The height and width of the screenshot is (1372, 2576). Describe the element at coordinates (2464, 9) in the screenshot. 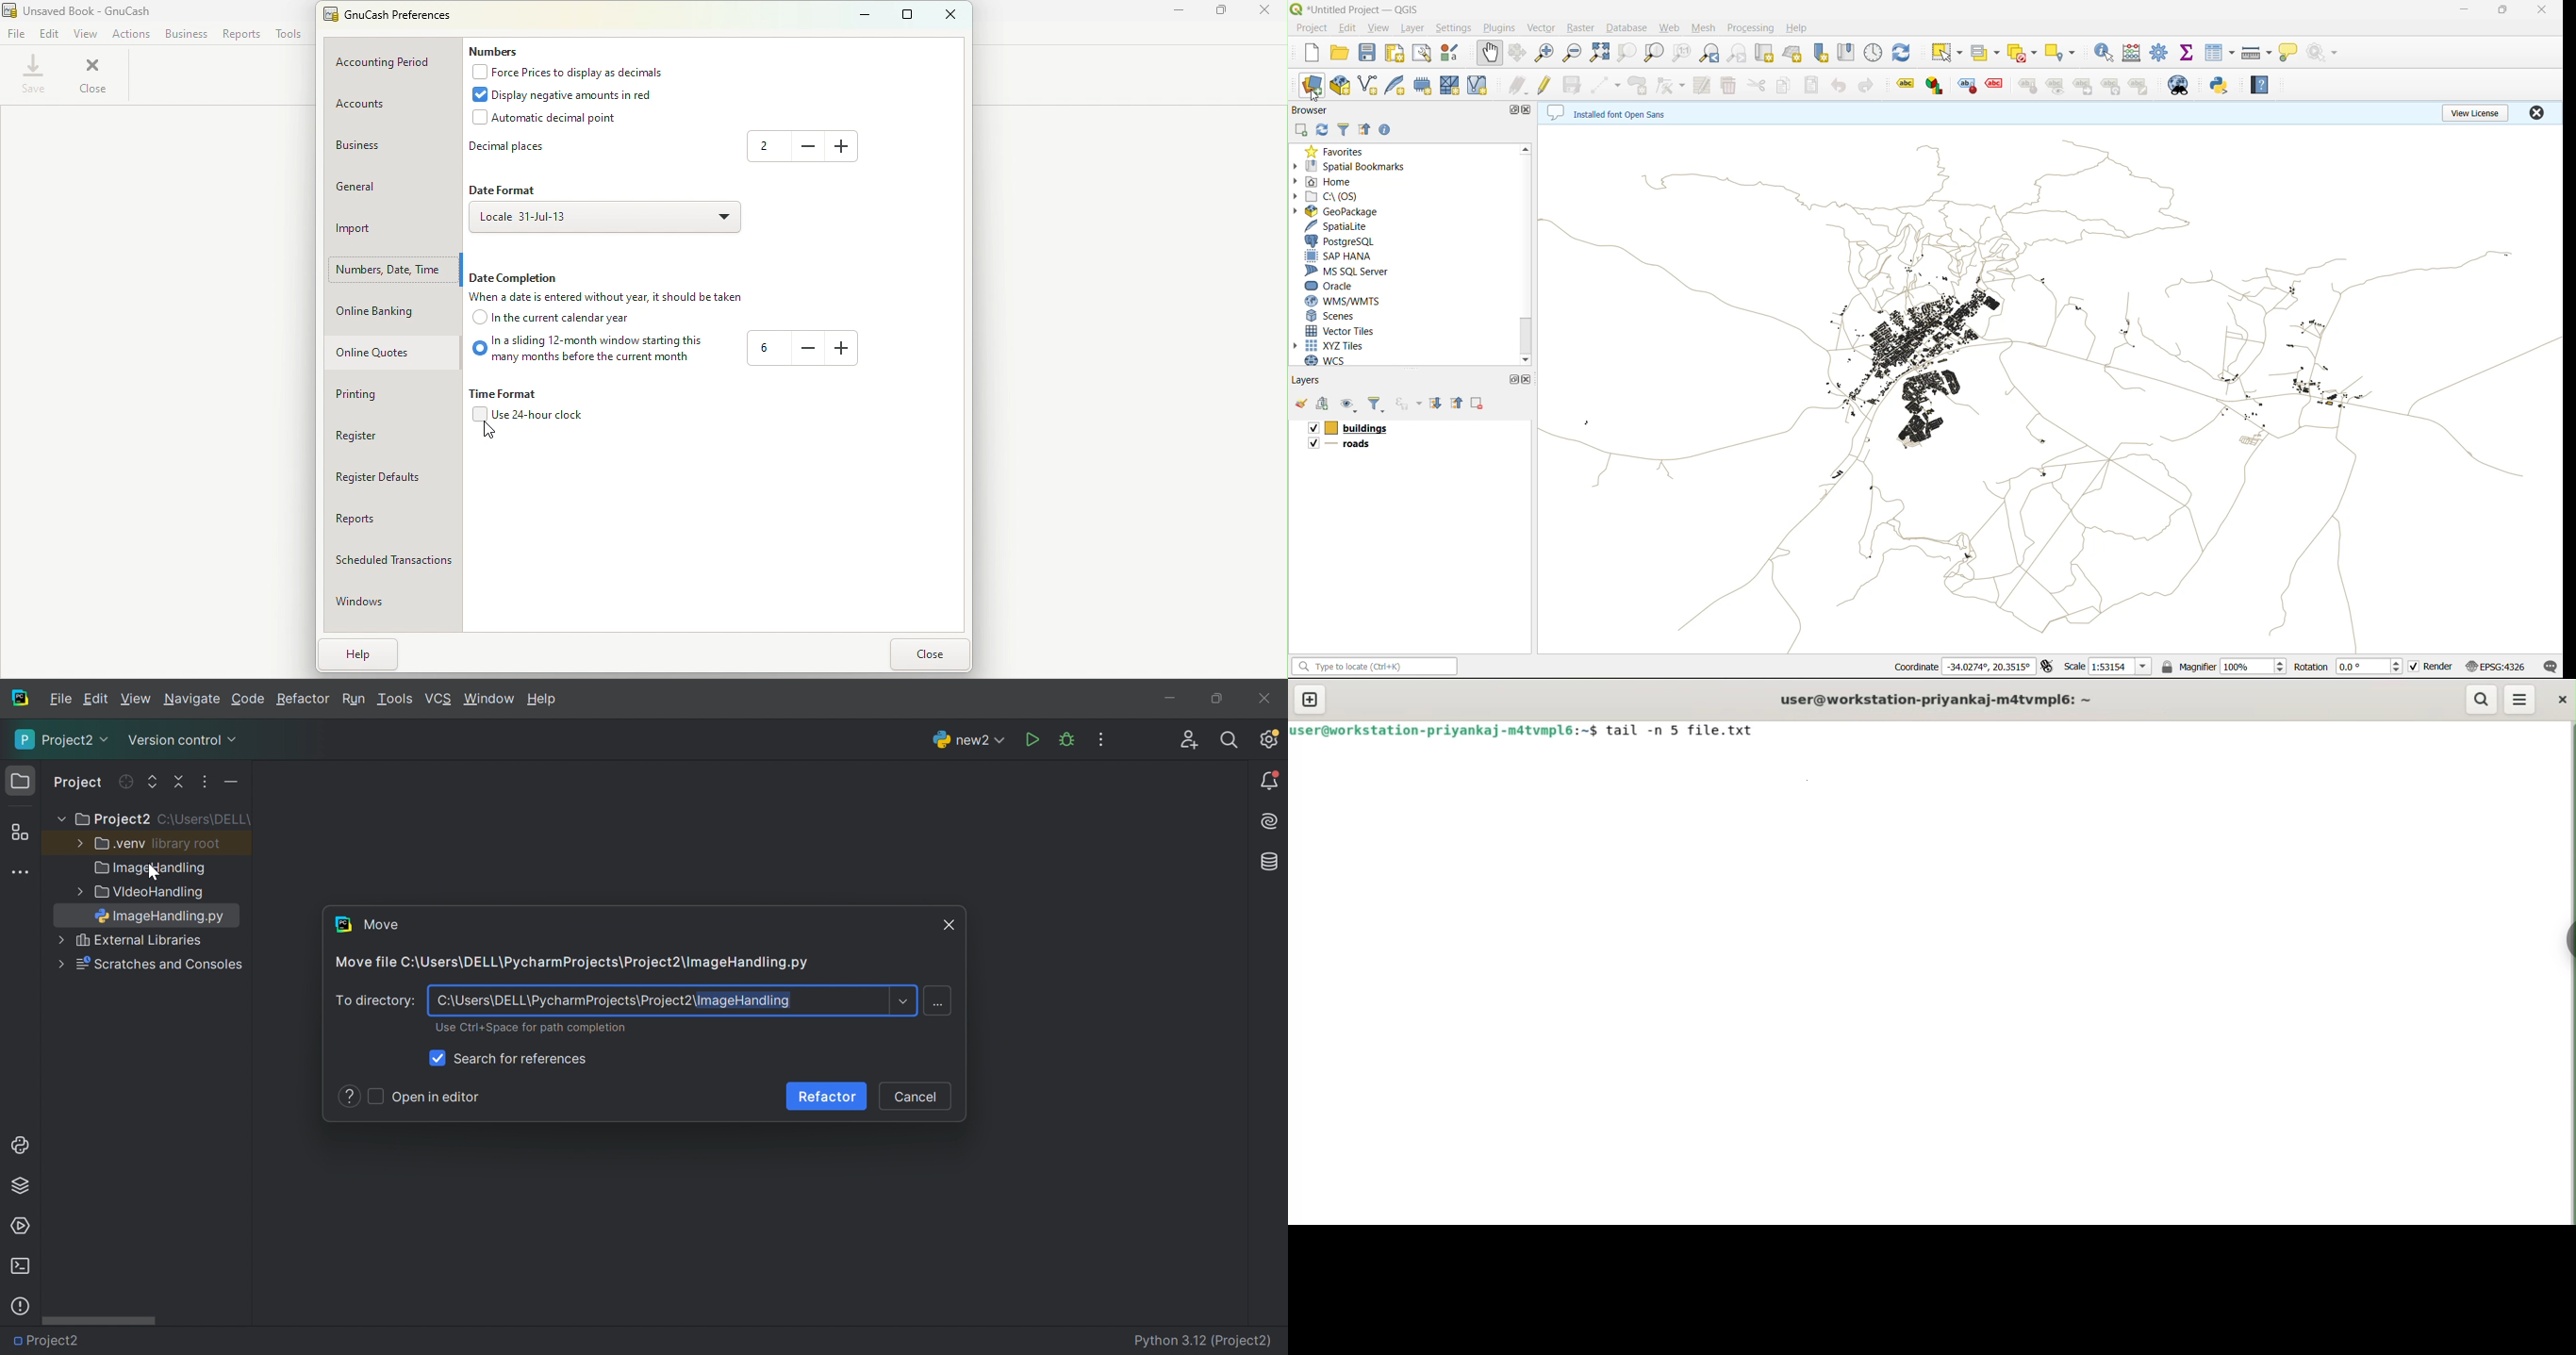

I see `minimize` at that location.